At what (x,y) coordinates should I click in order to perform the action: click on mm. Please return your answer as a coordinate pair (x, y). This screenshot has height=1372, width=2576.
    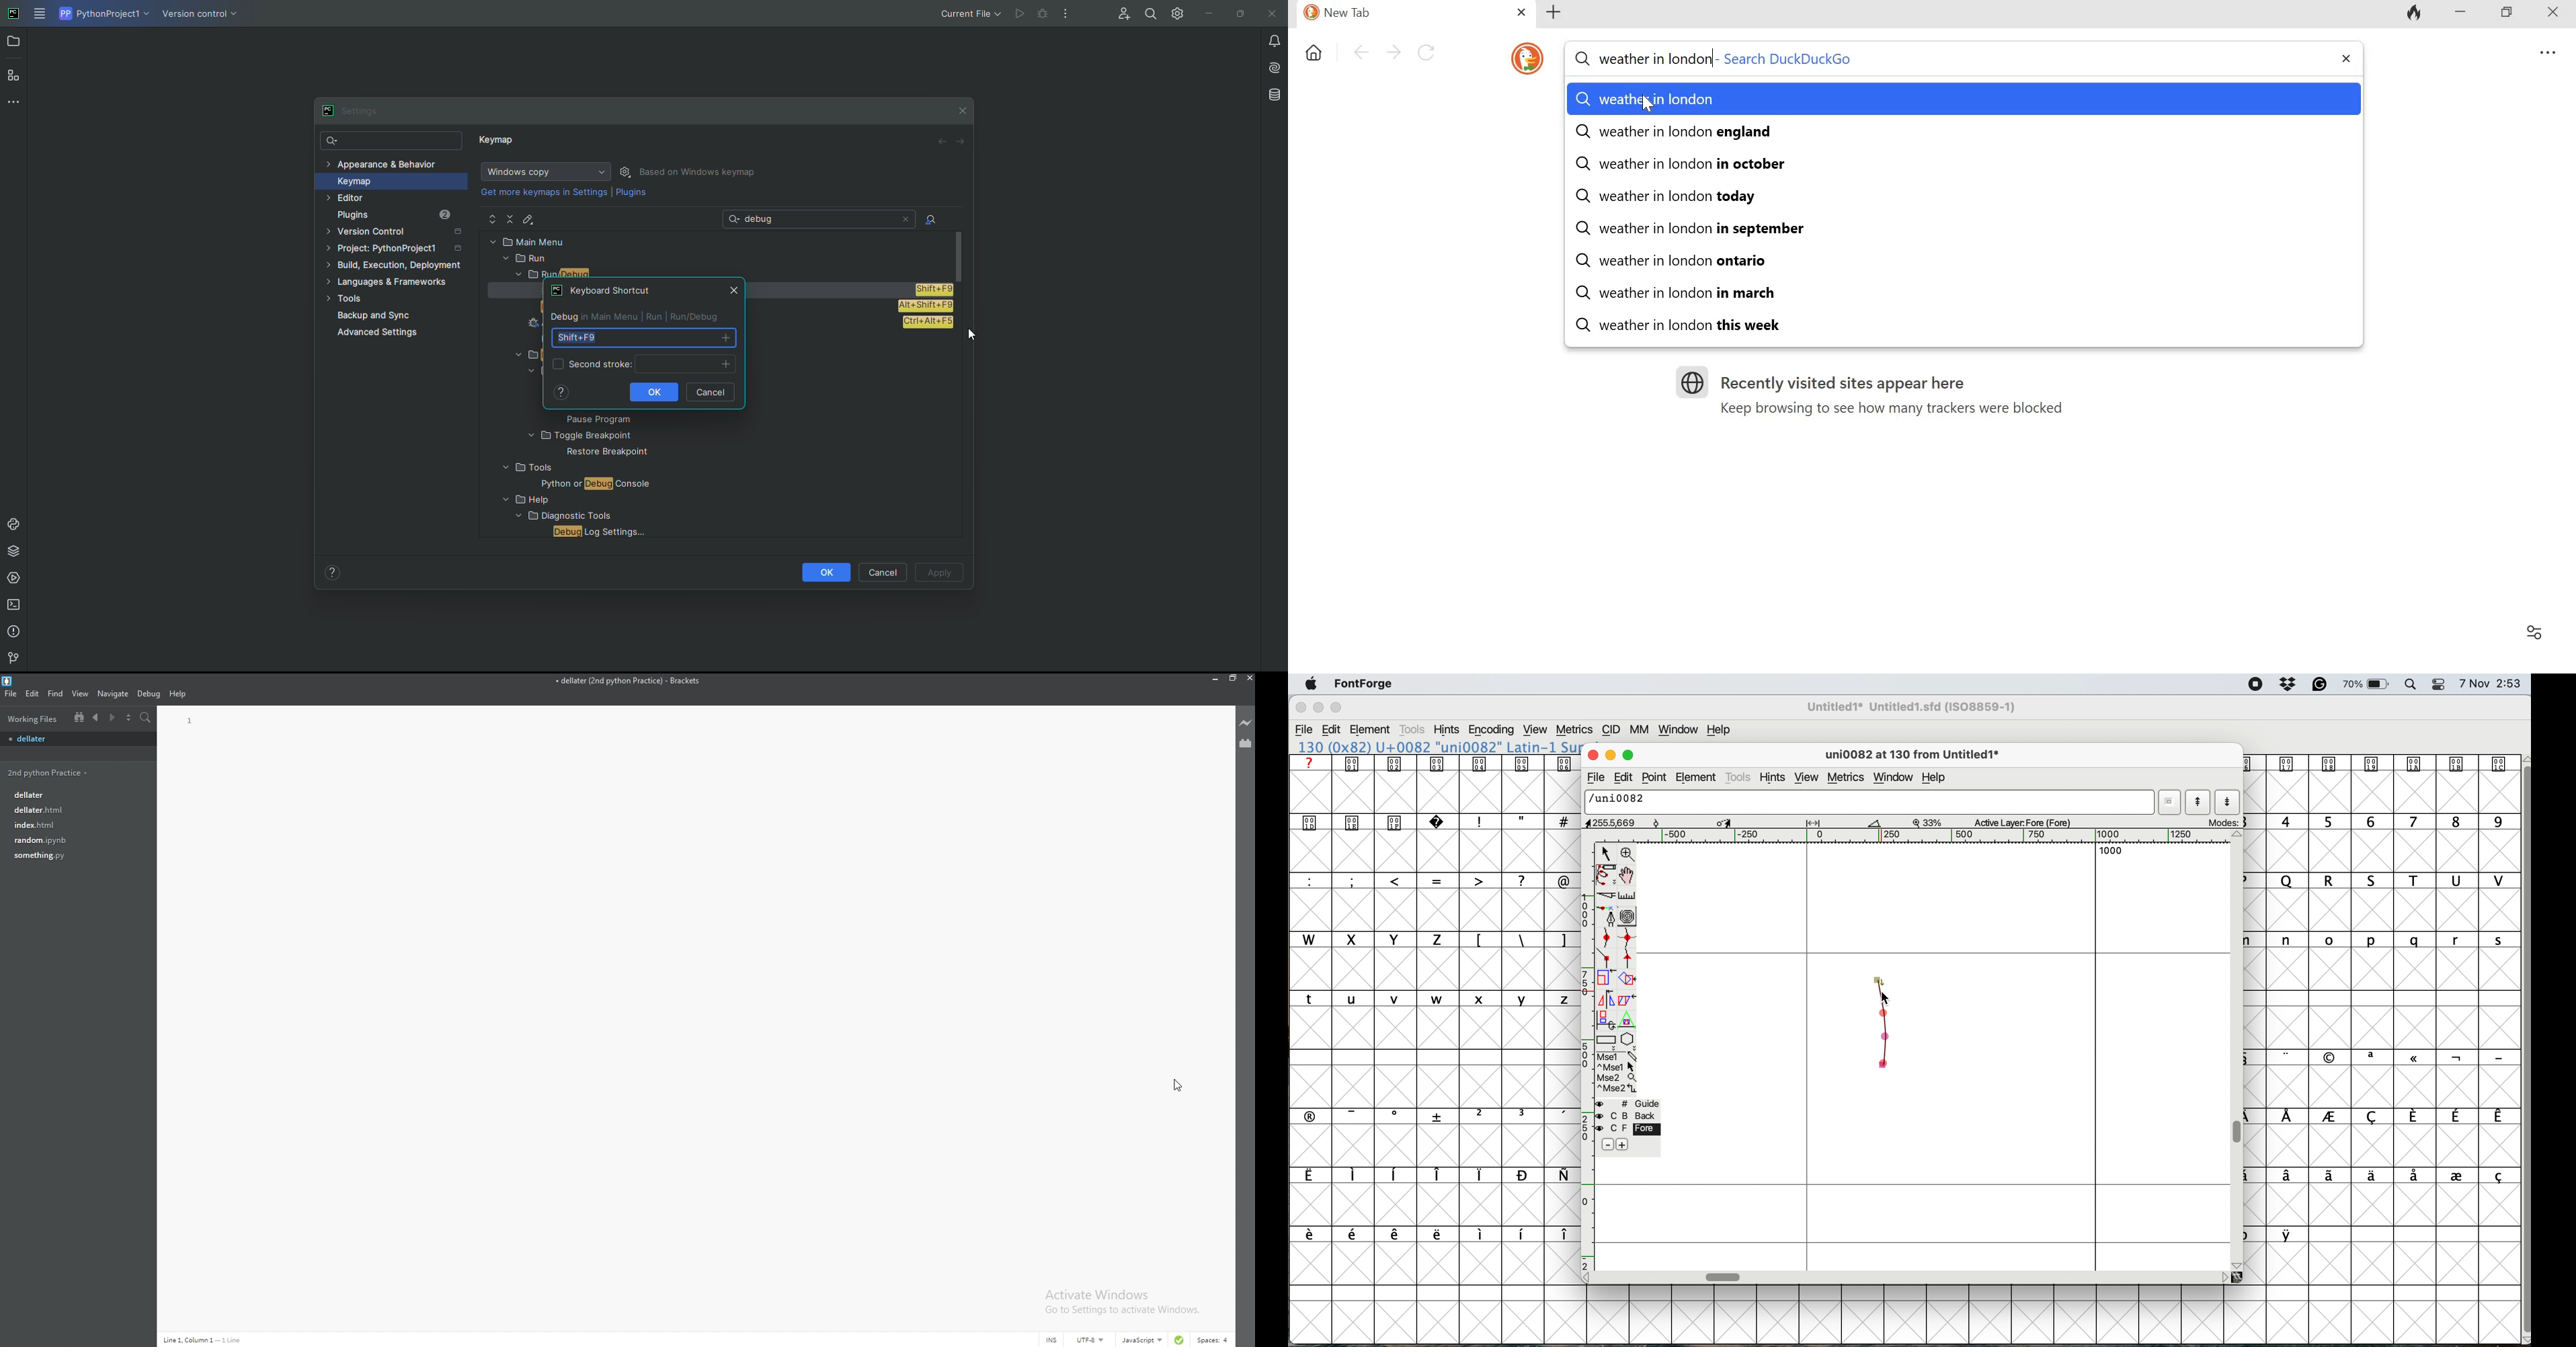
    Looking at the image, I should click on (1643, 731).